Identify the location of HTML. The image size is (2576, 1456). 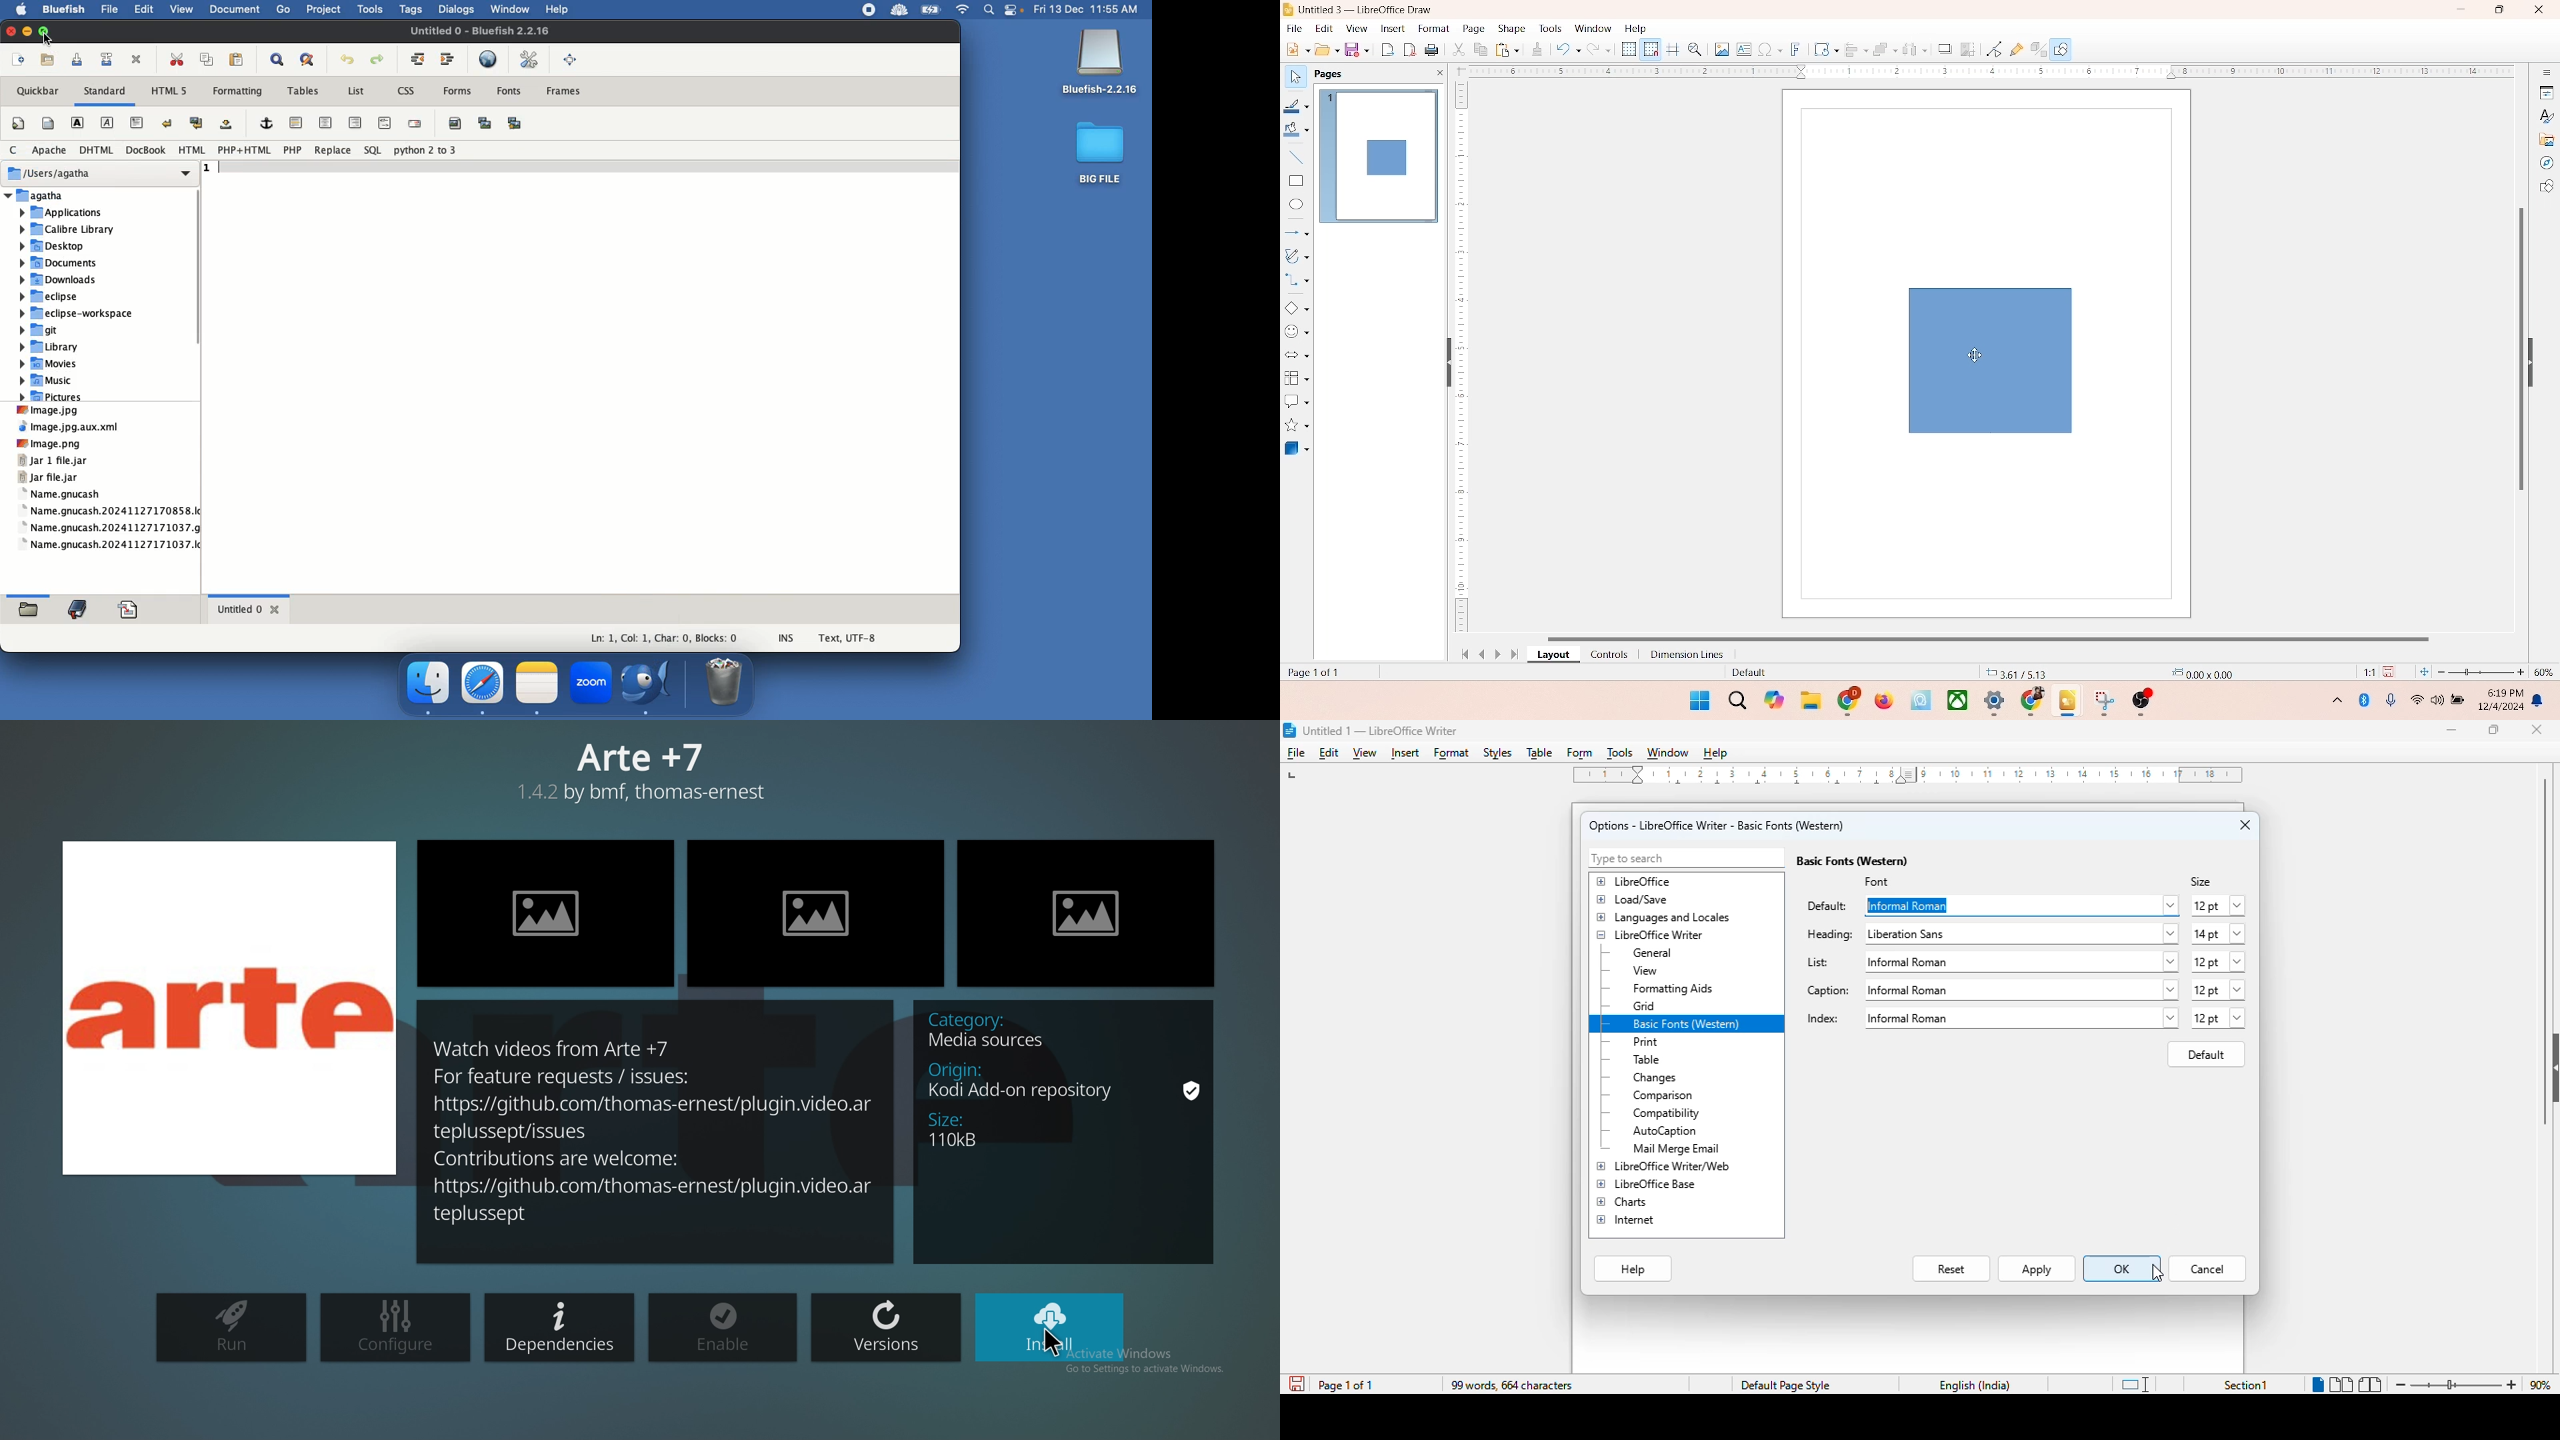
(190, 148).